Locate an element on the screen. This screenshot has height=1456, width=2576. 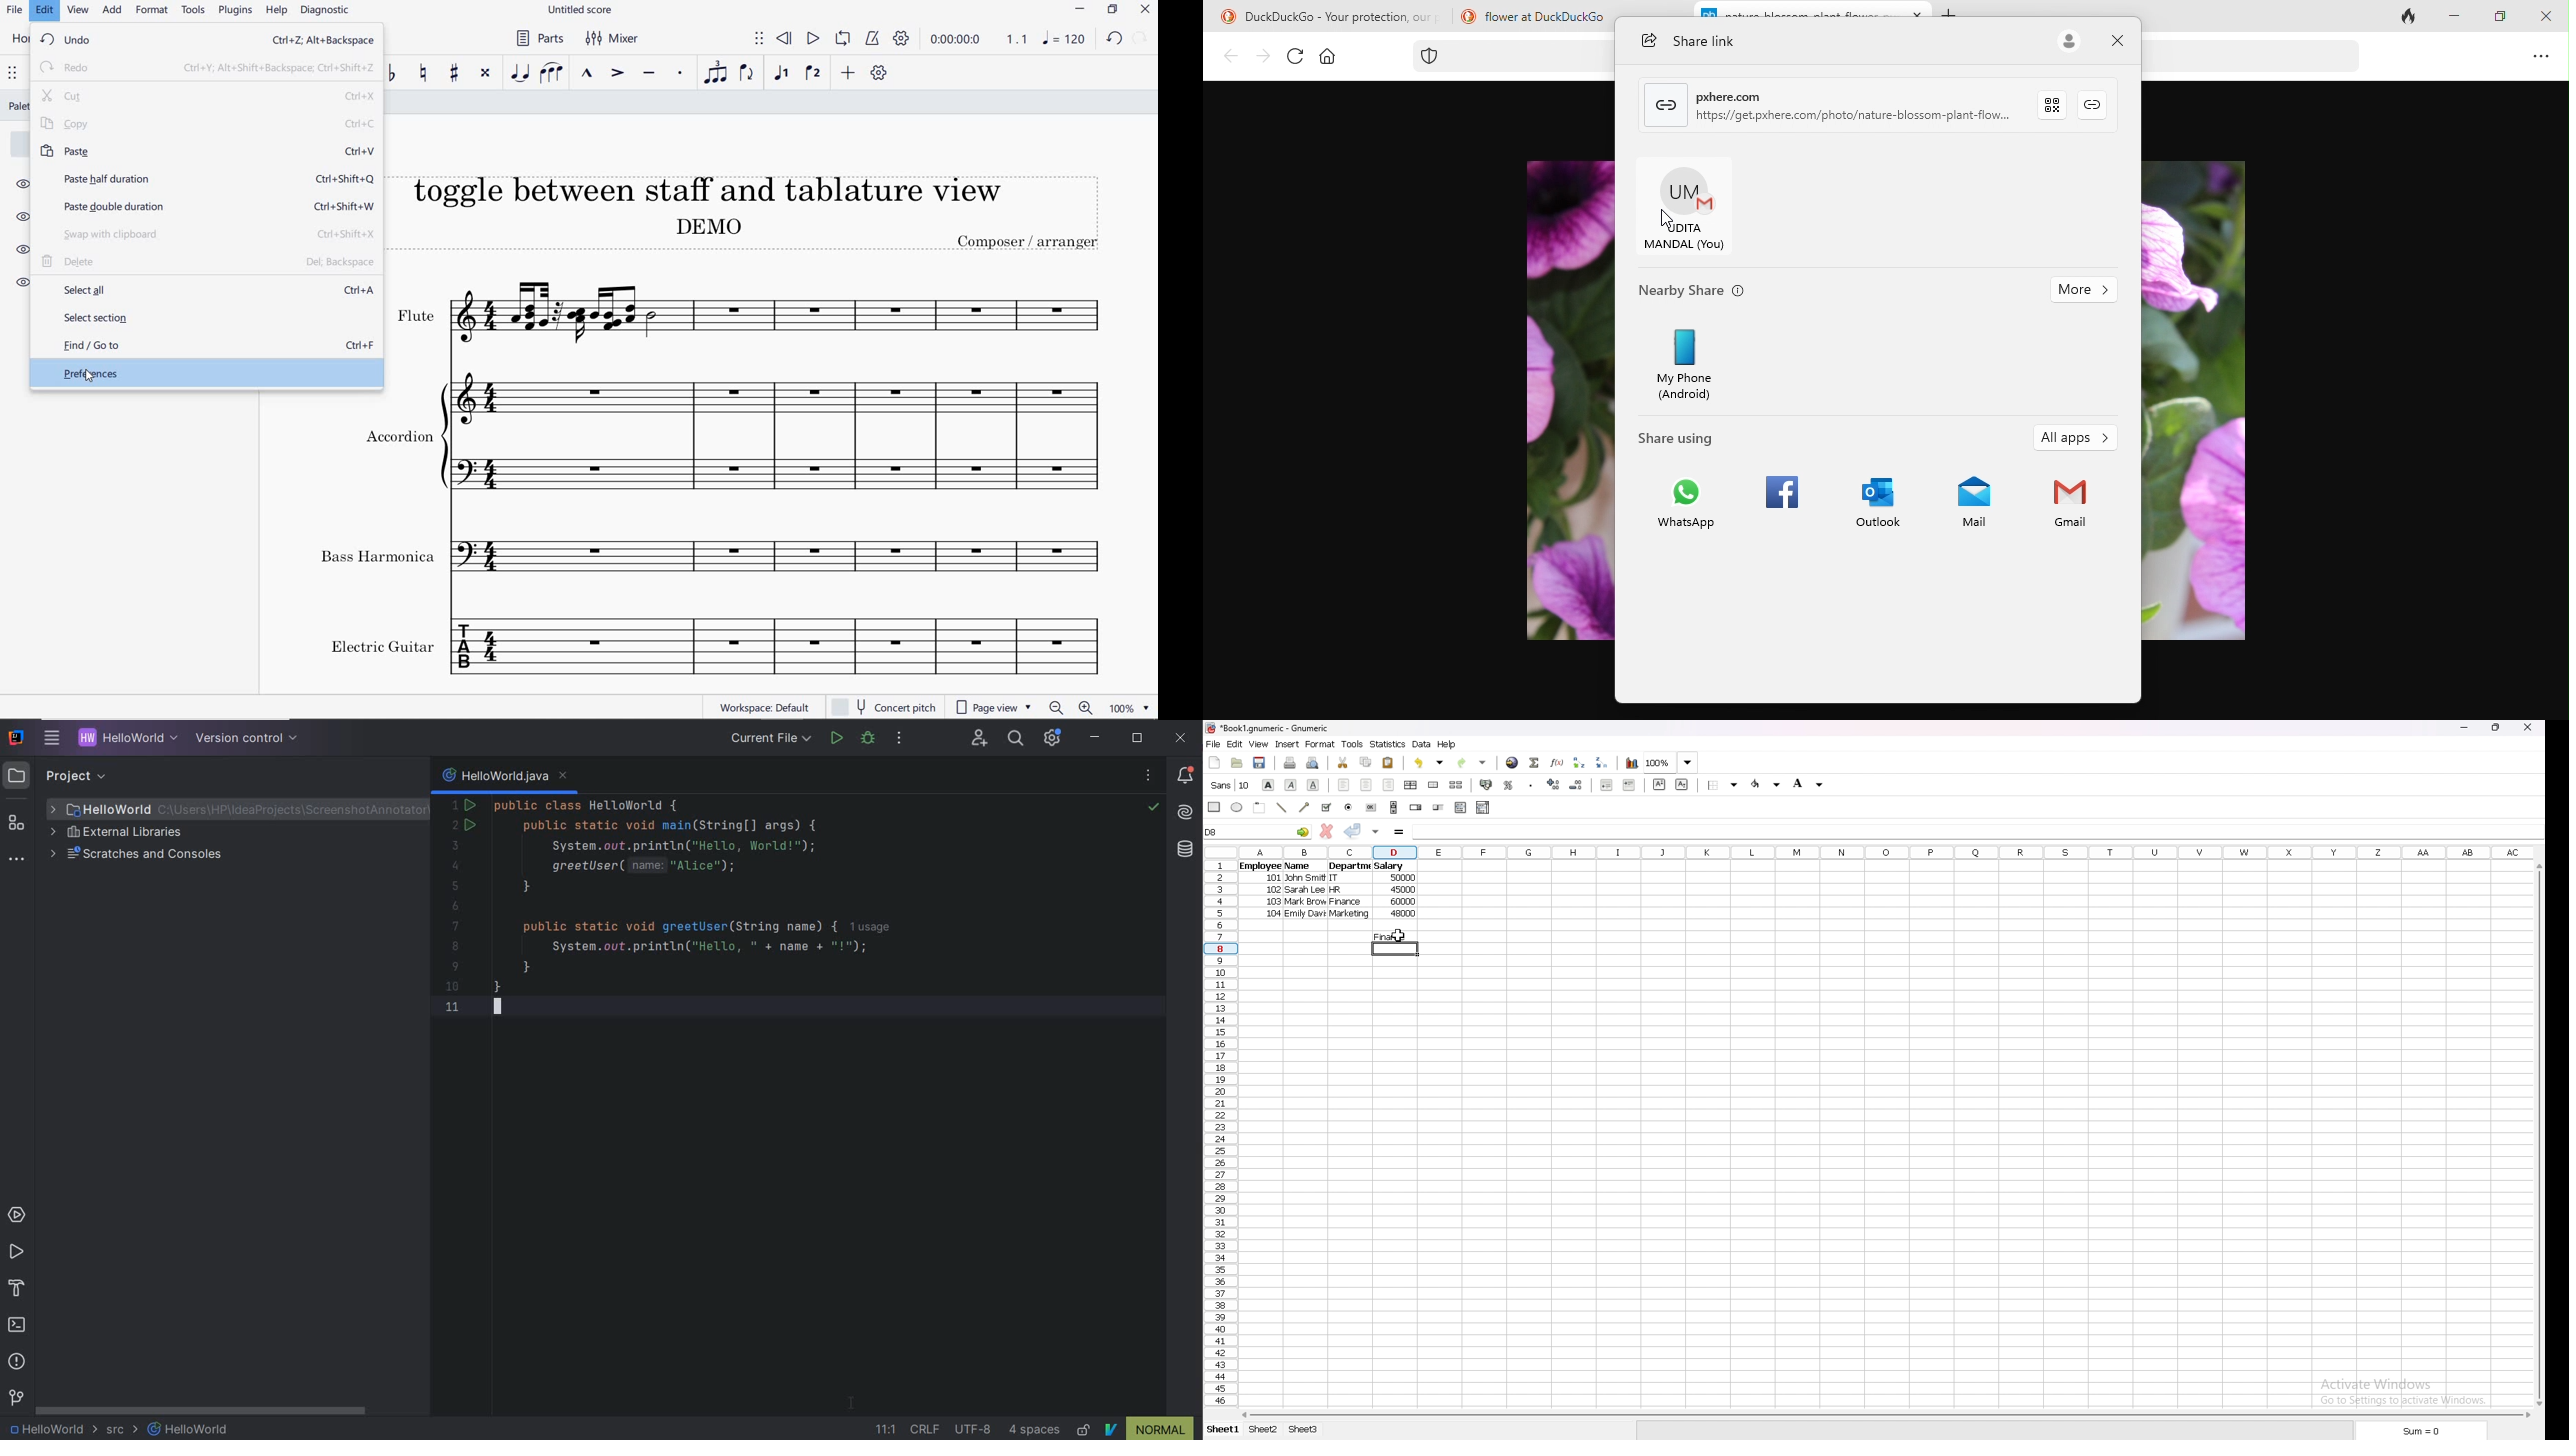
delete is located at coordinates (208, 263).